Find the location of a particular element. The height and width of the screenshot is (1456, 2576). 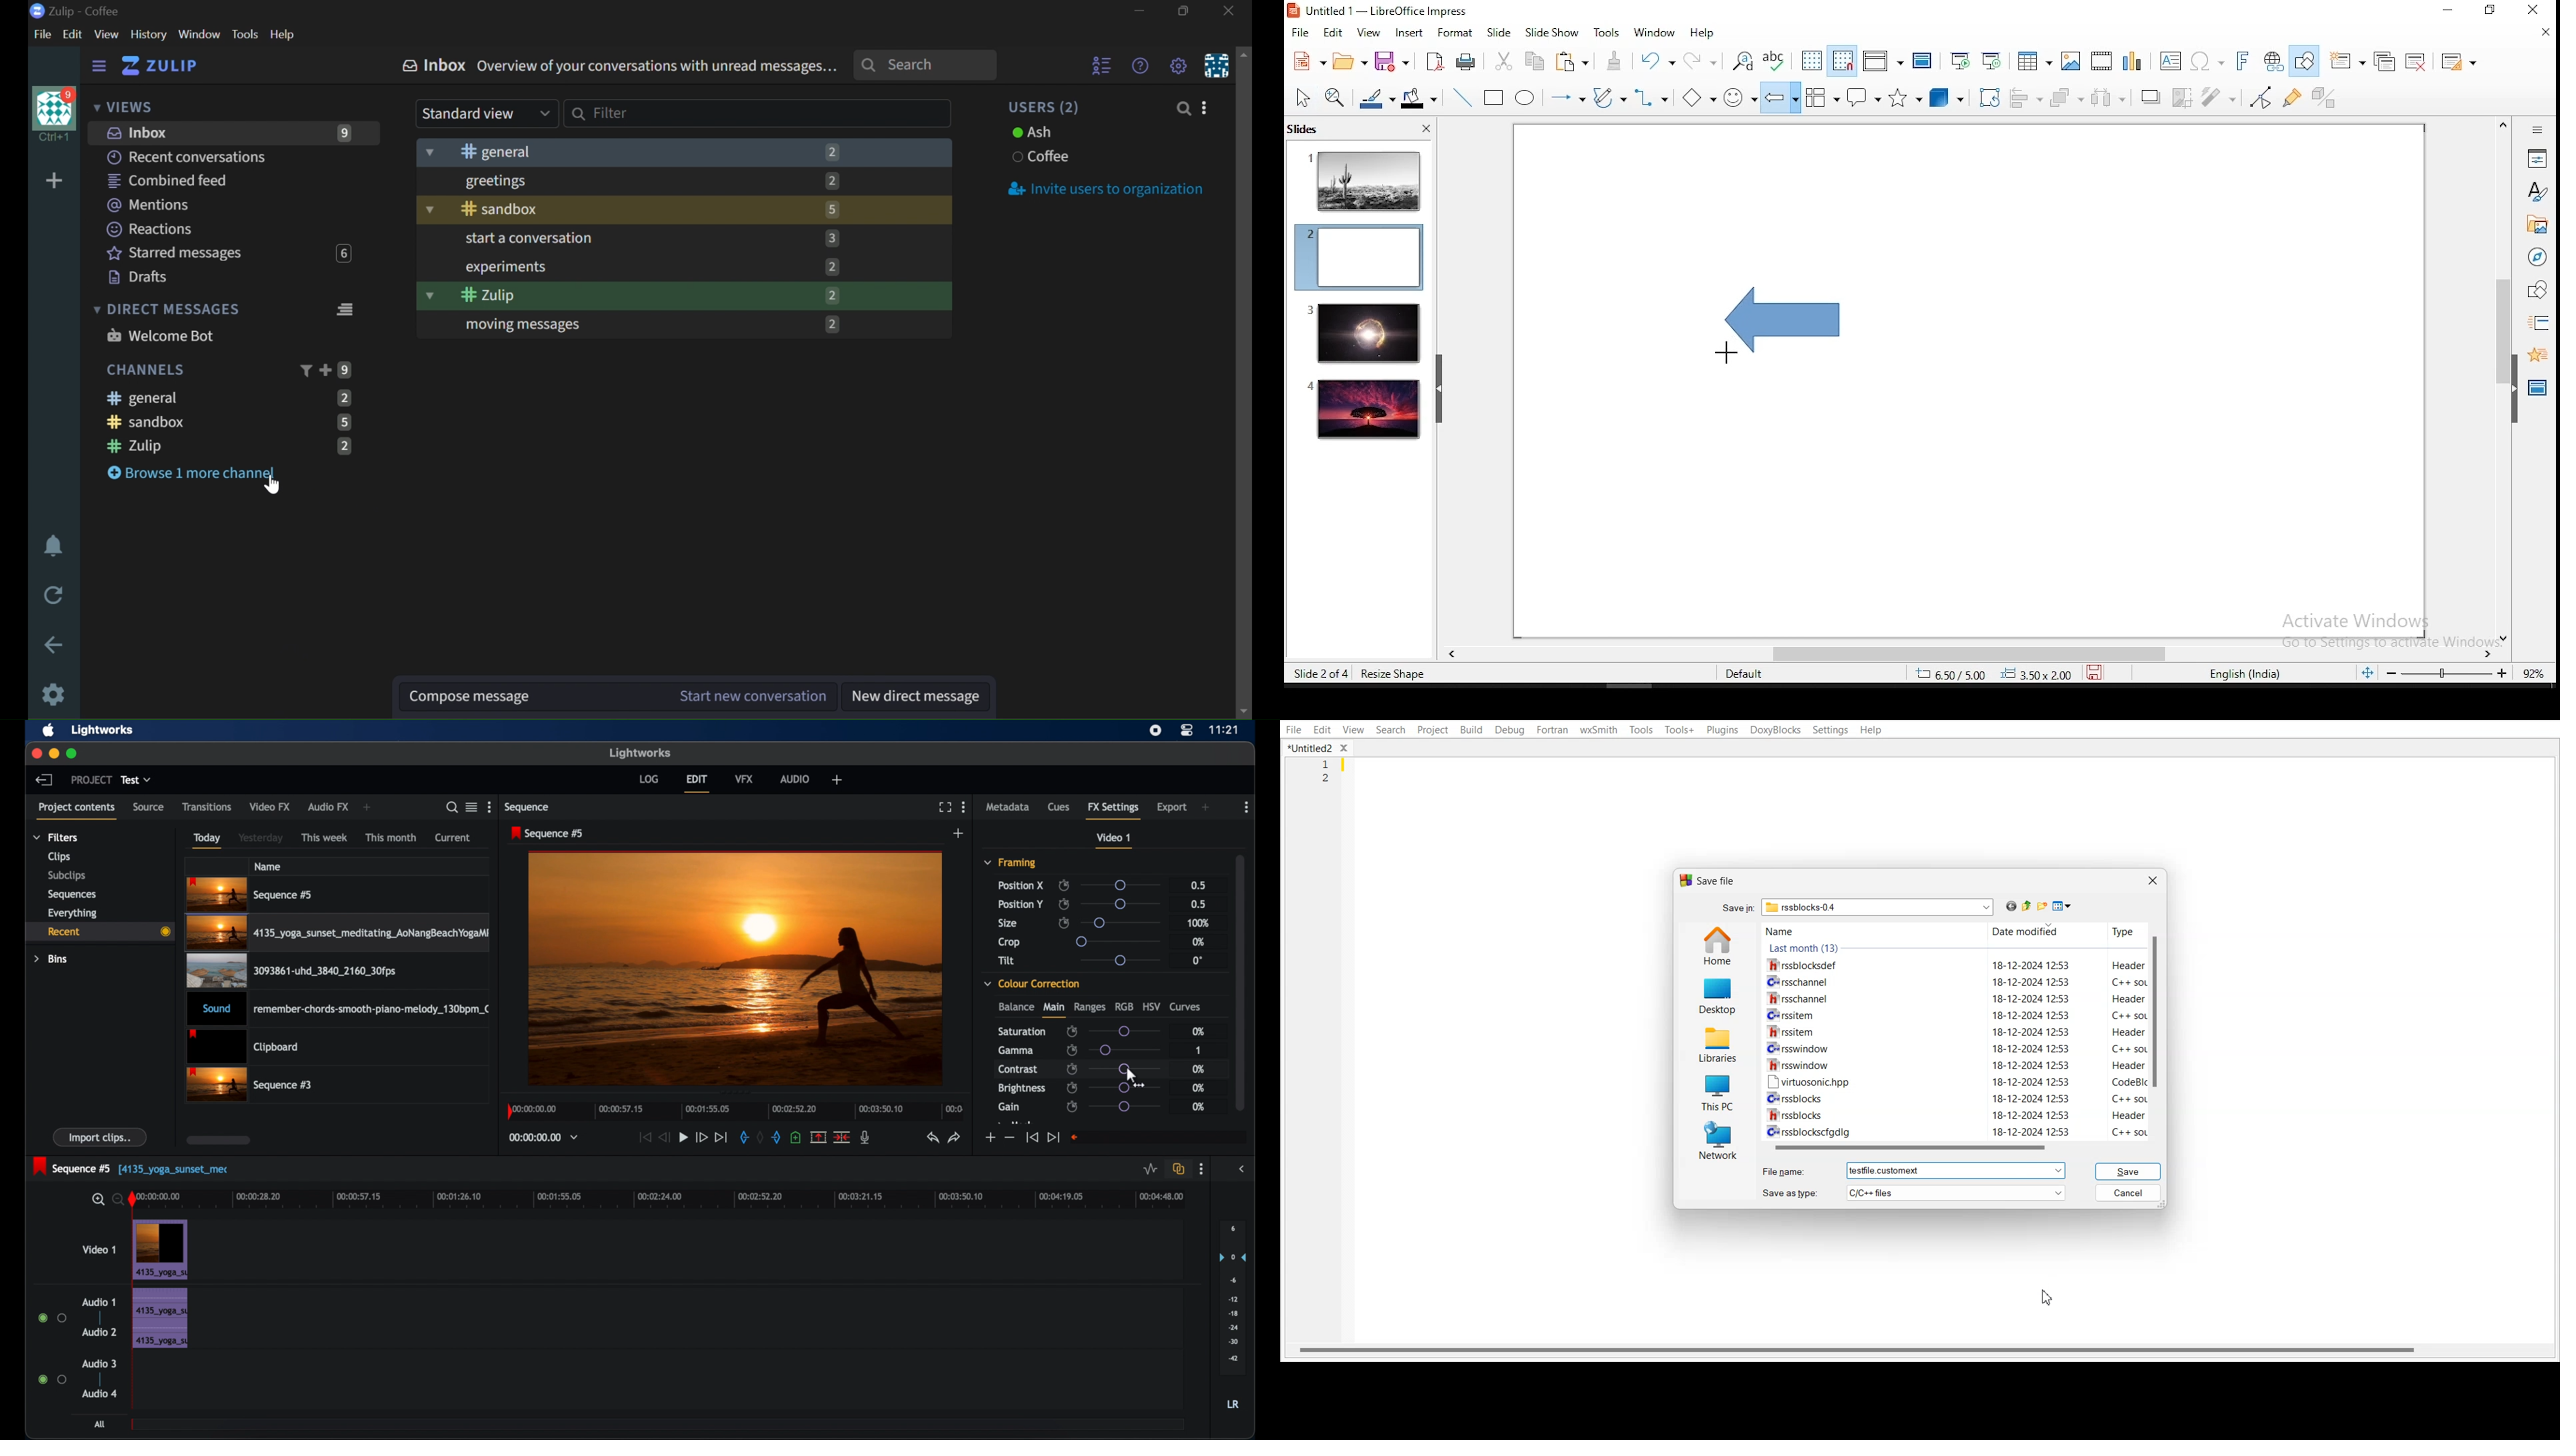

C+ rssblockscfgdig 18-12-2024 12:53 C++ so is located at coordinates (1955, 1134).